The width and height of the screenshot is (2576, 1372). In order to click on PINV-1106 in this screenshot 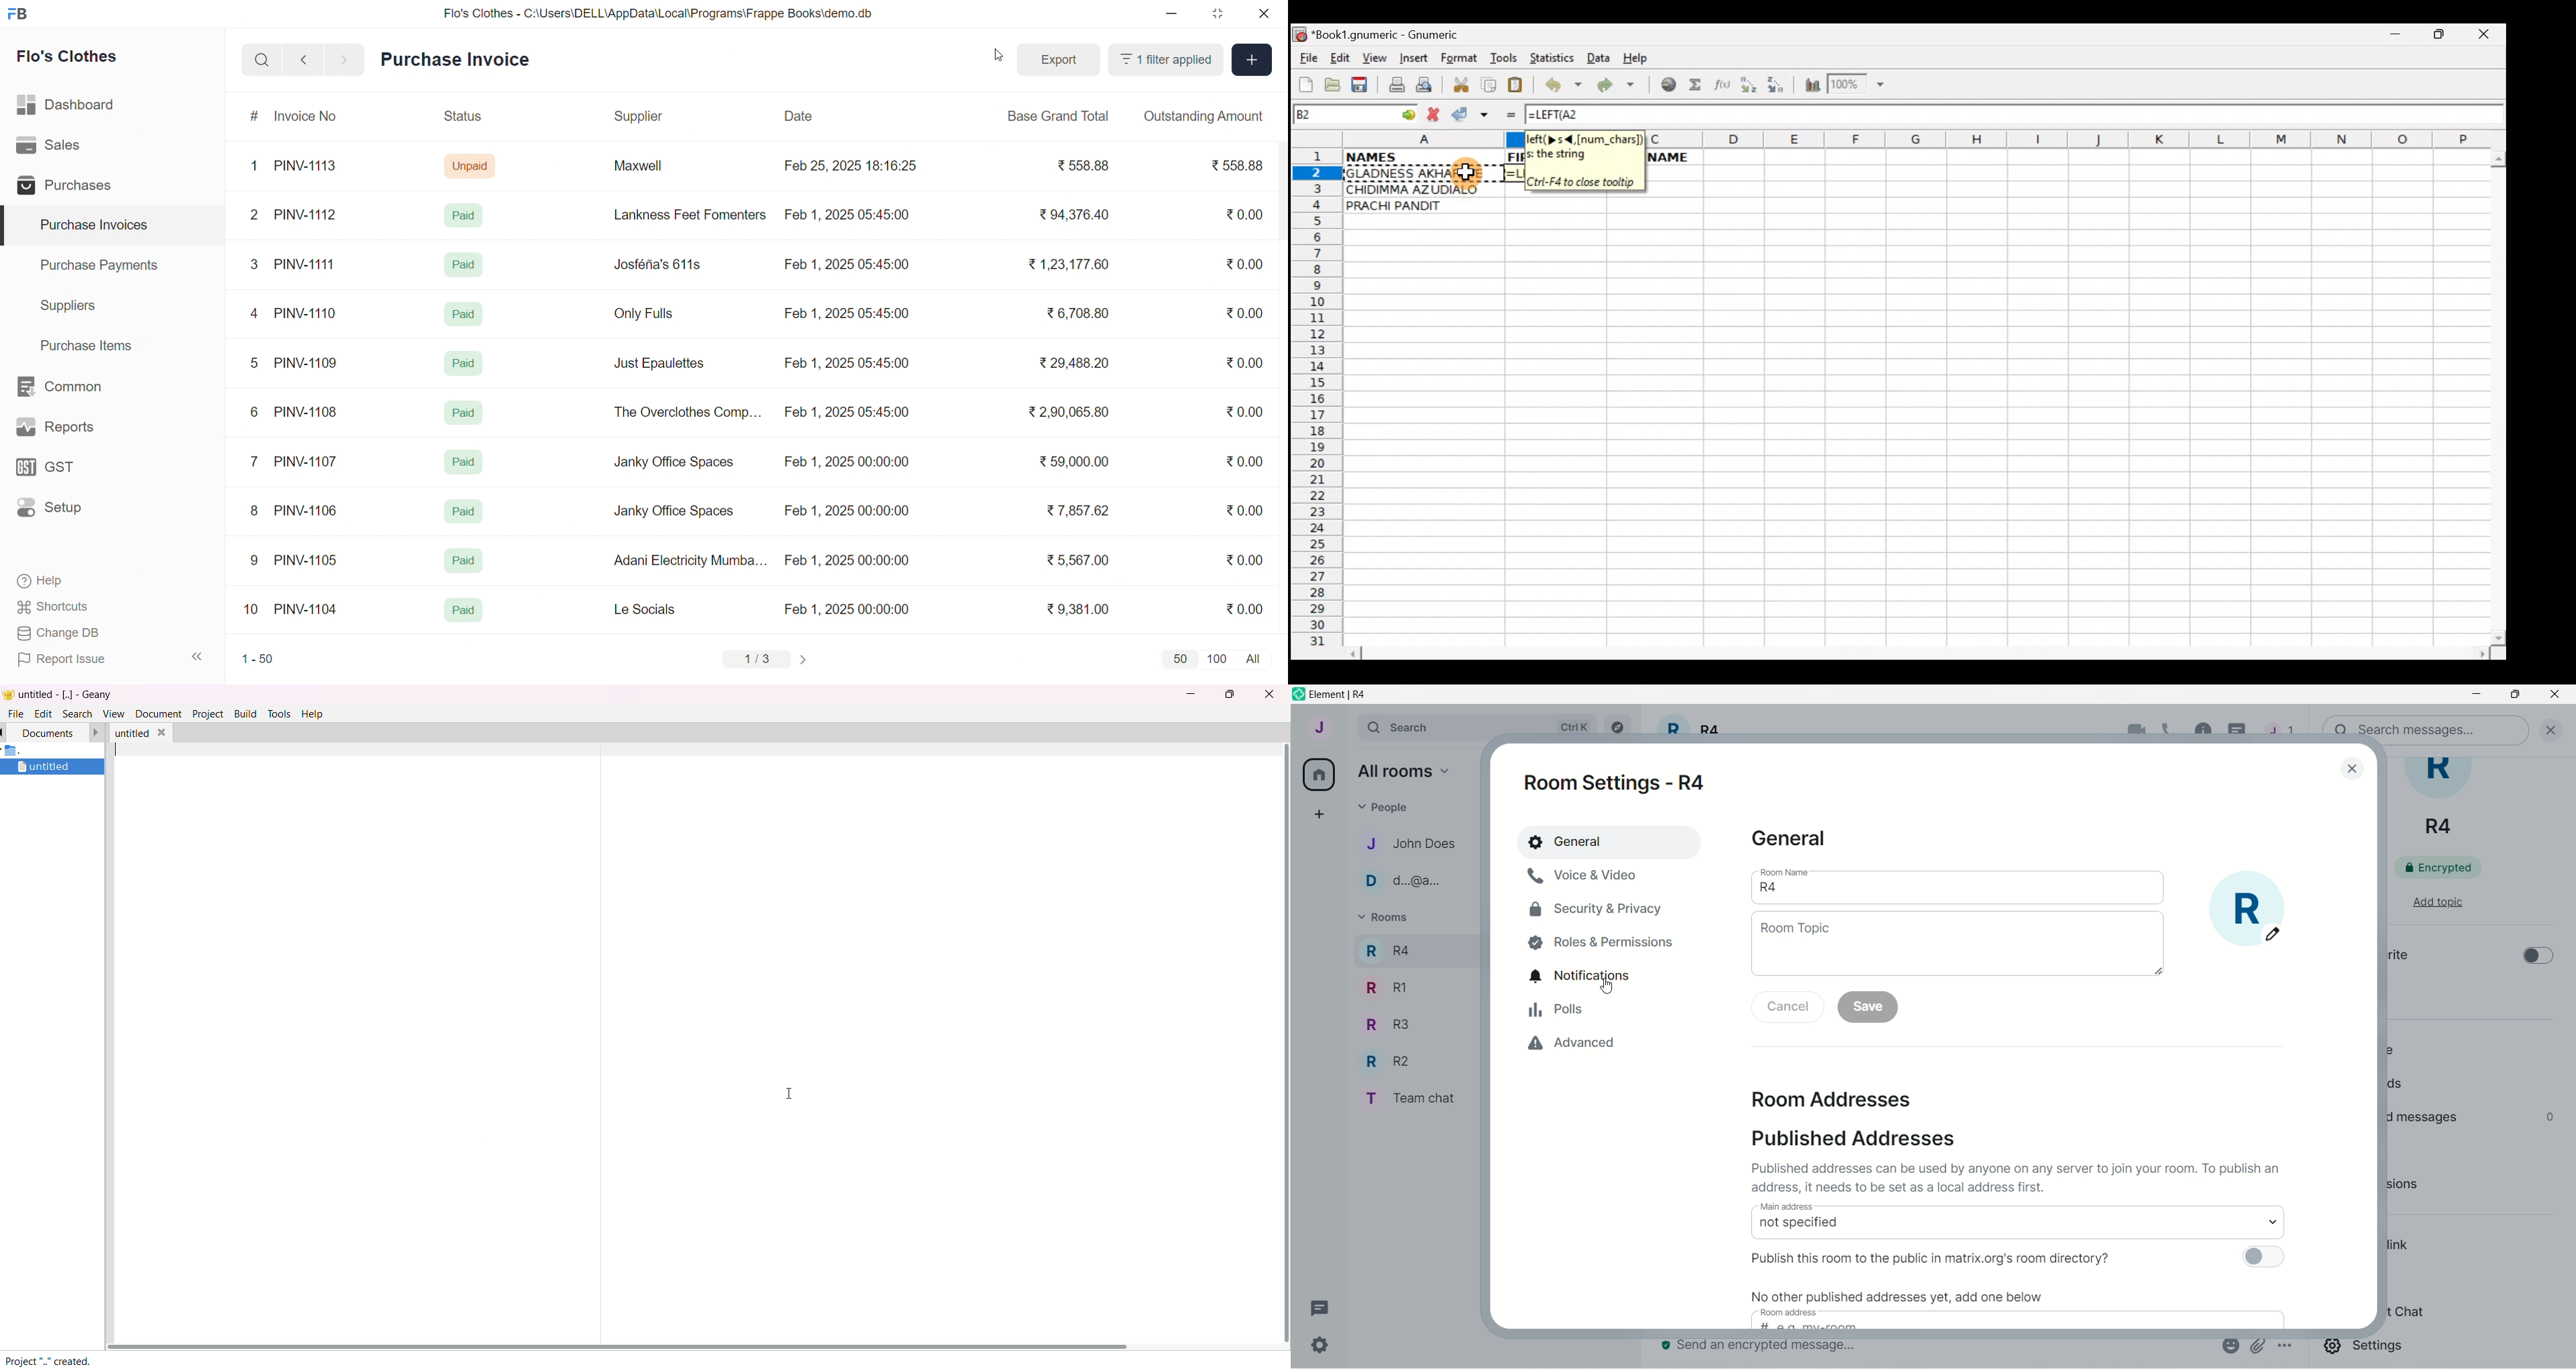, I will do `click(311, 511)`.